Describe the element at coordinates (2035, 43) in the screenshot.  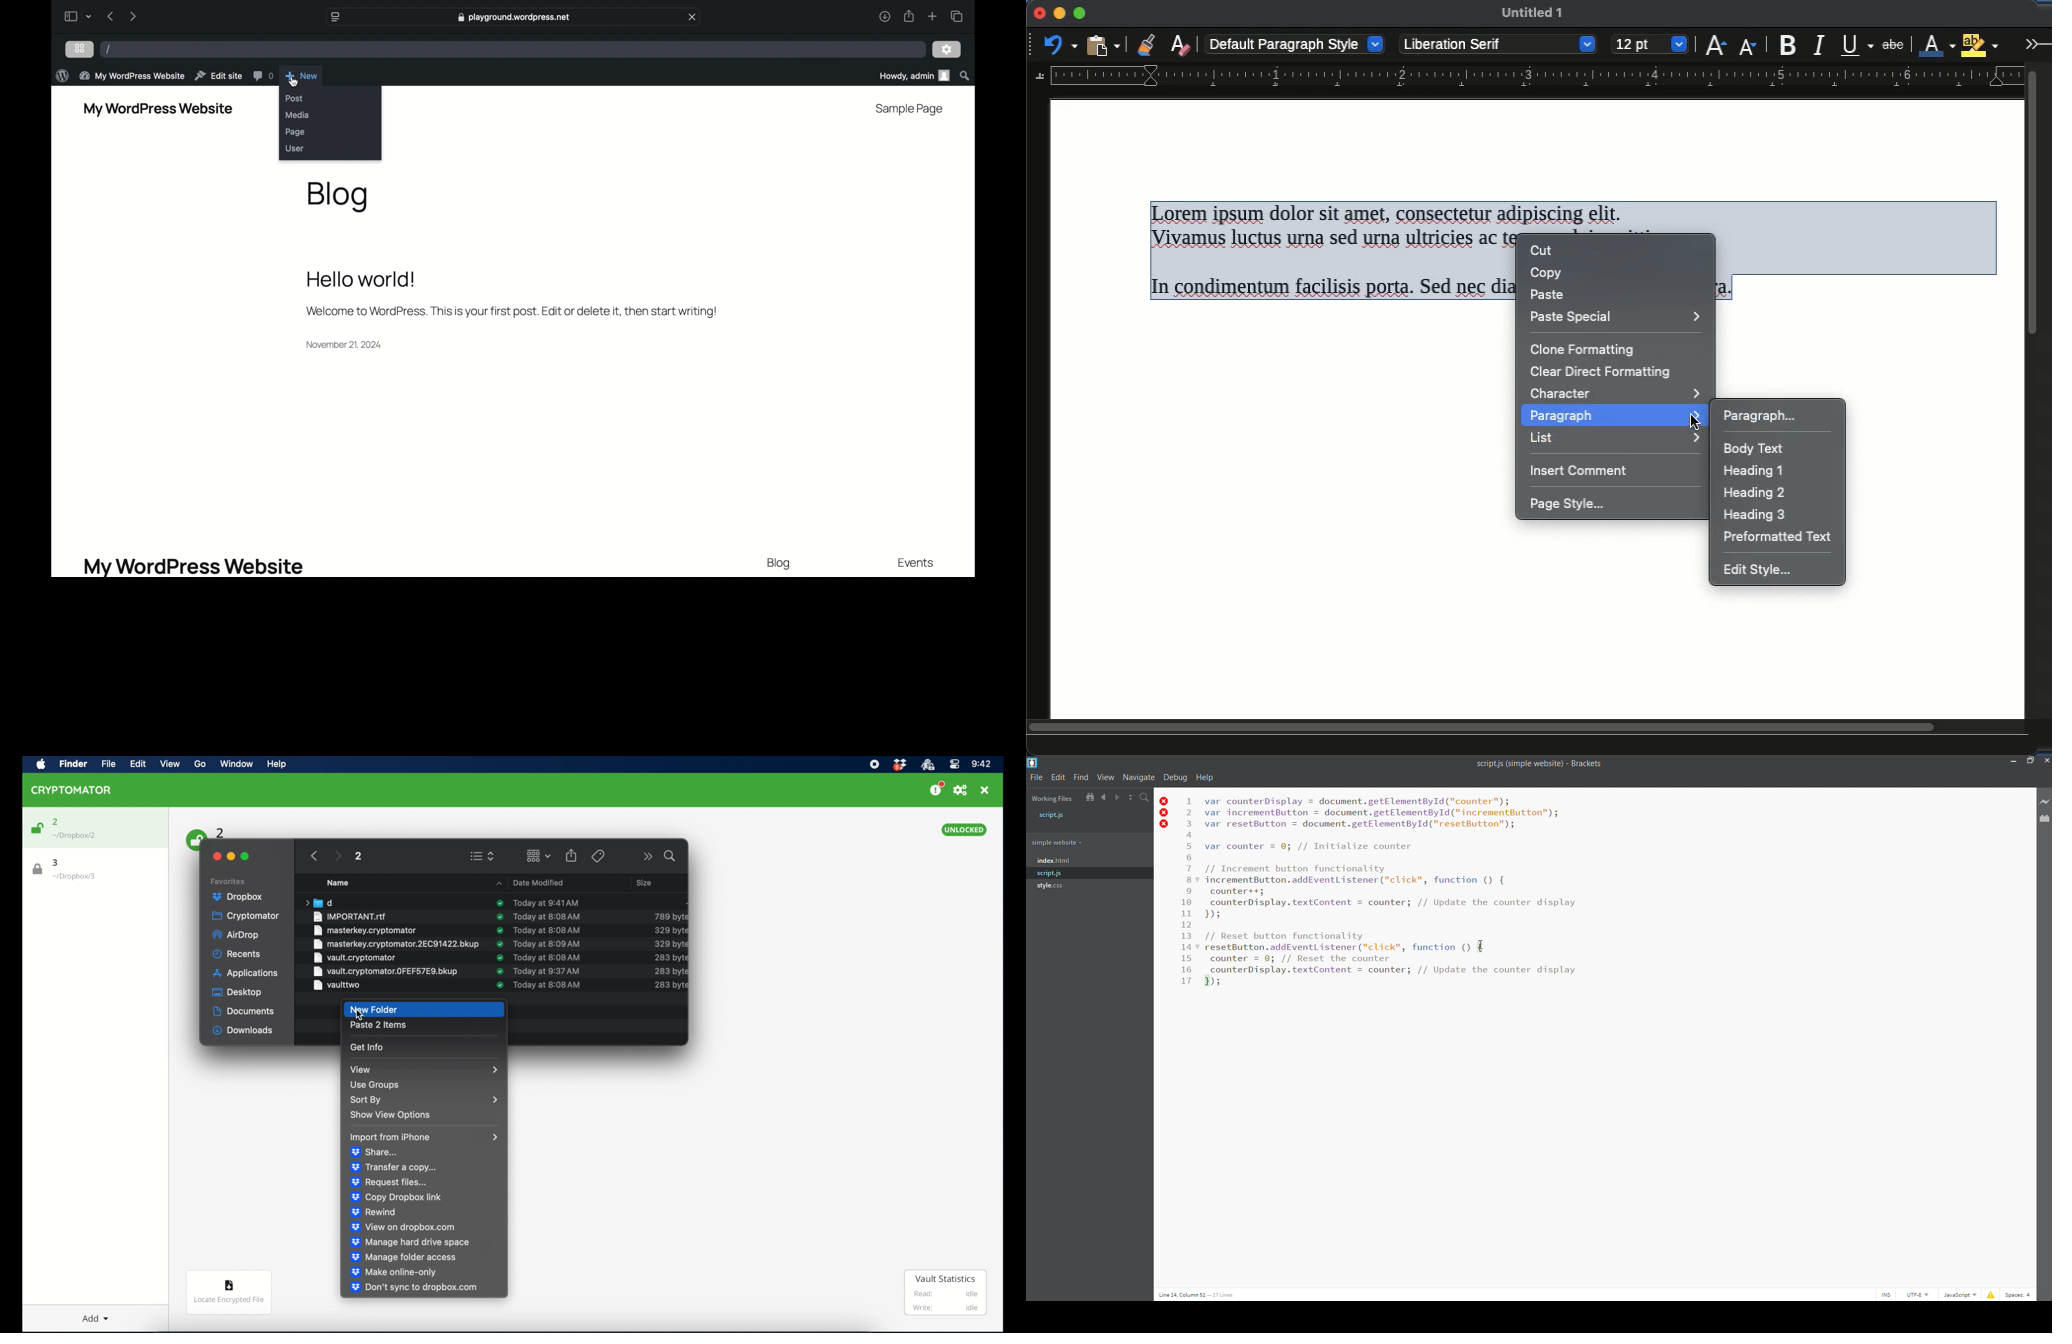
I see `expand` at that location.